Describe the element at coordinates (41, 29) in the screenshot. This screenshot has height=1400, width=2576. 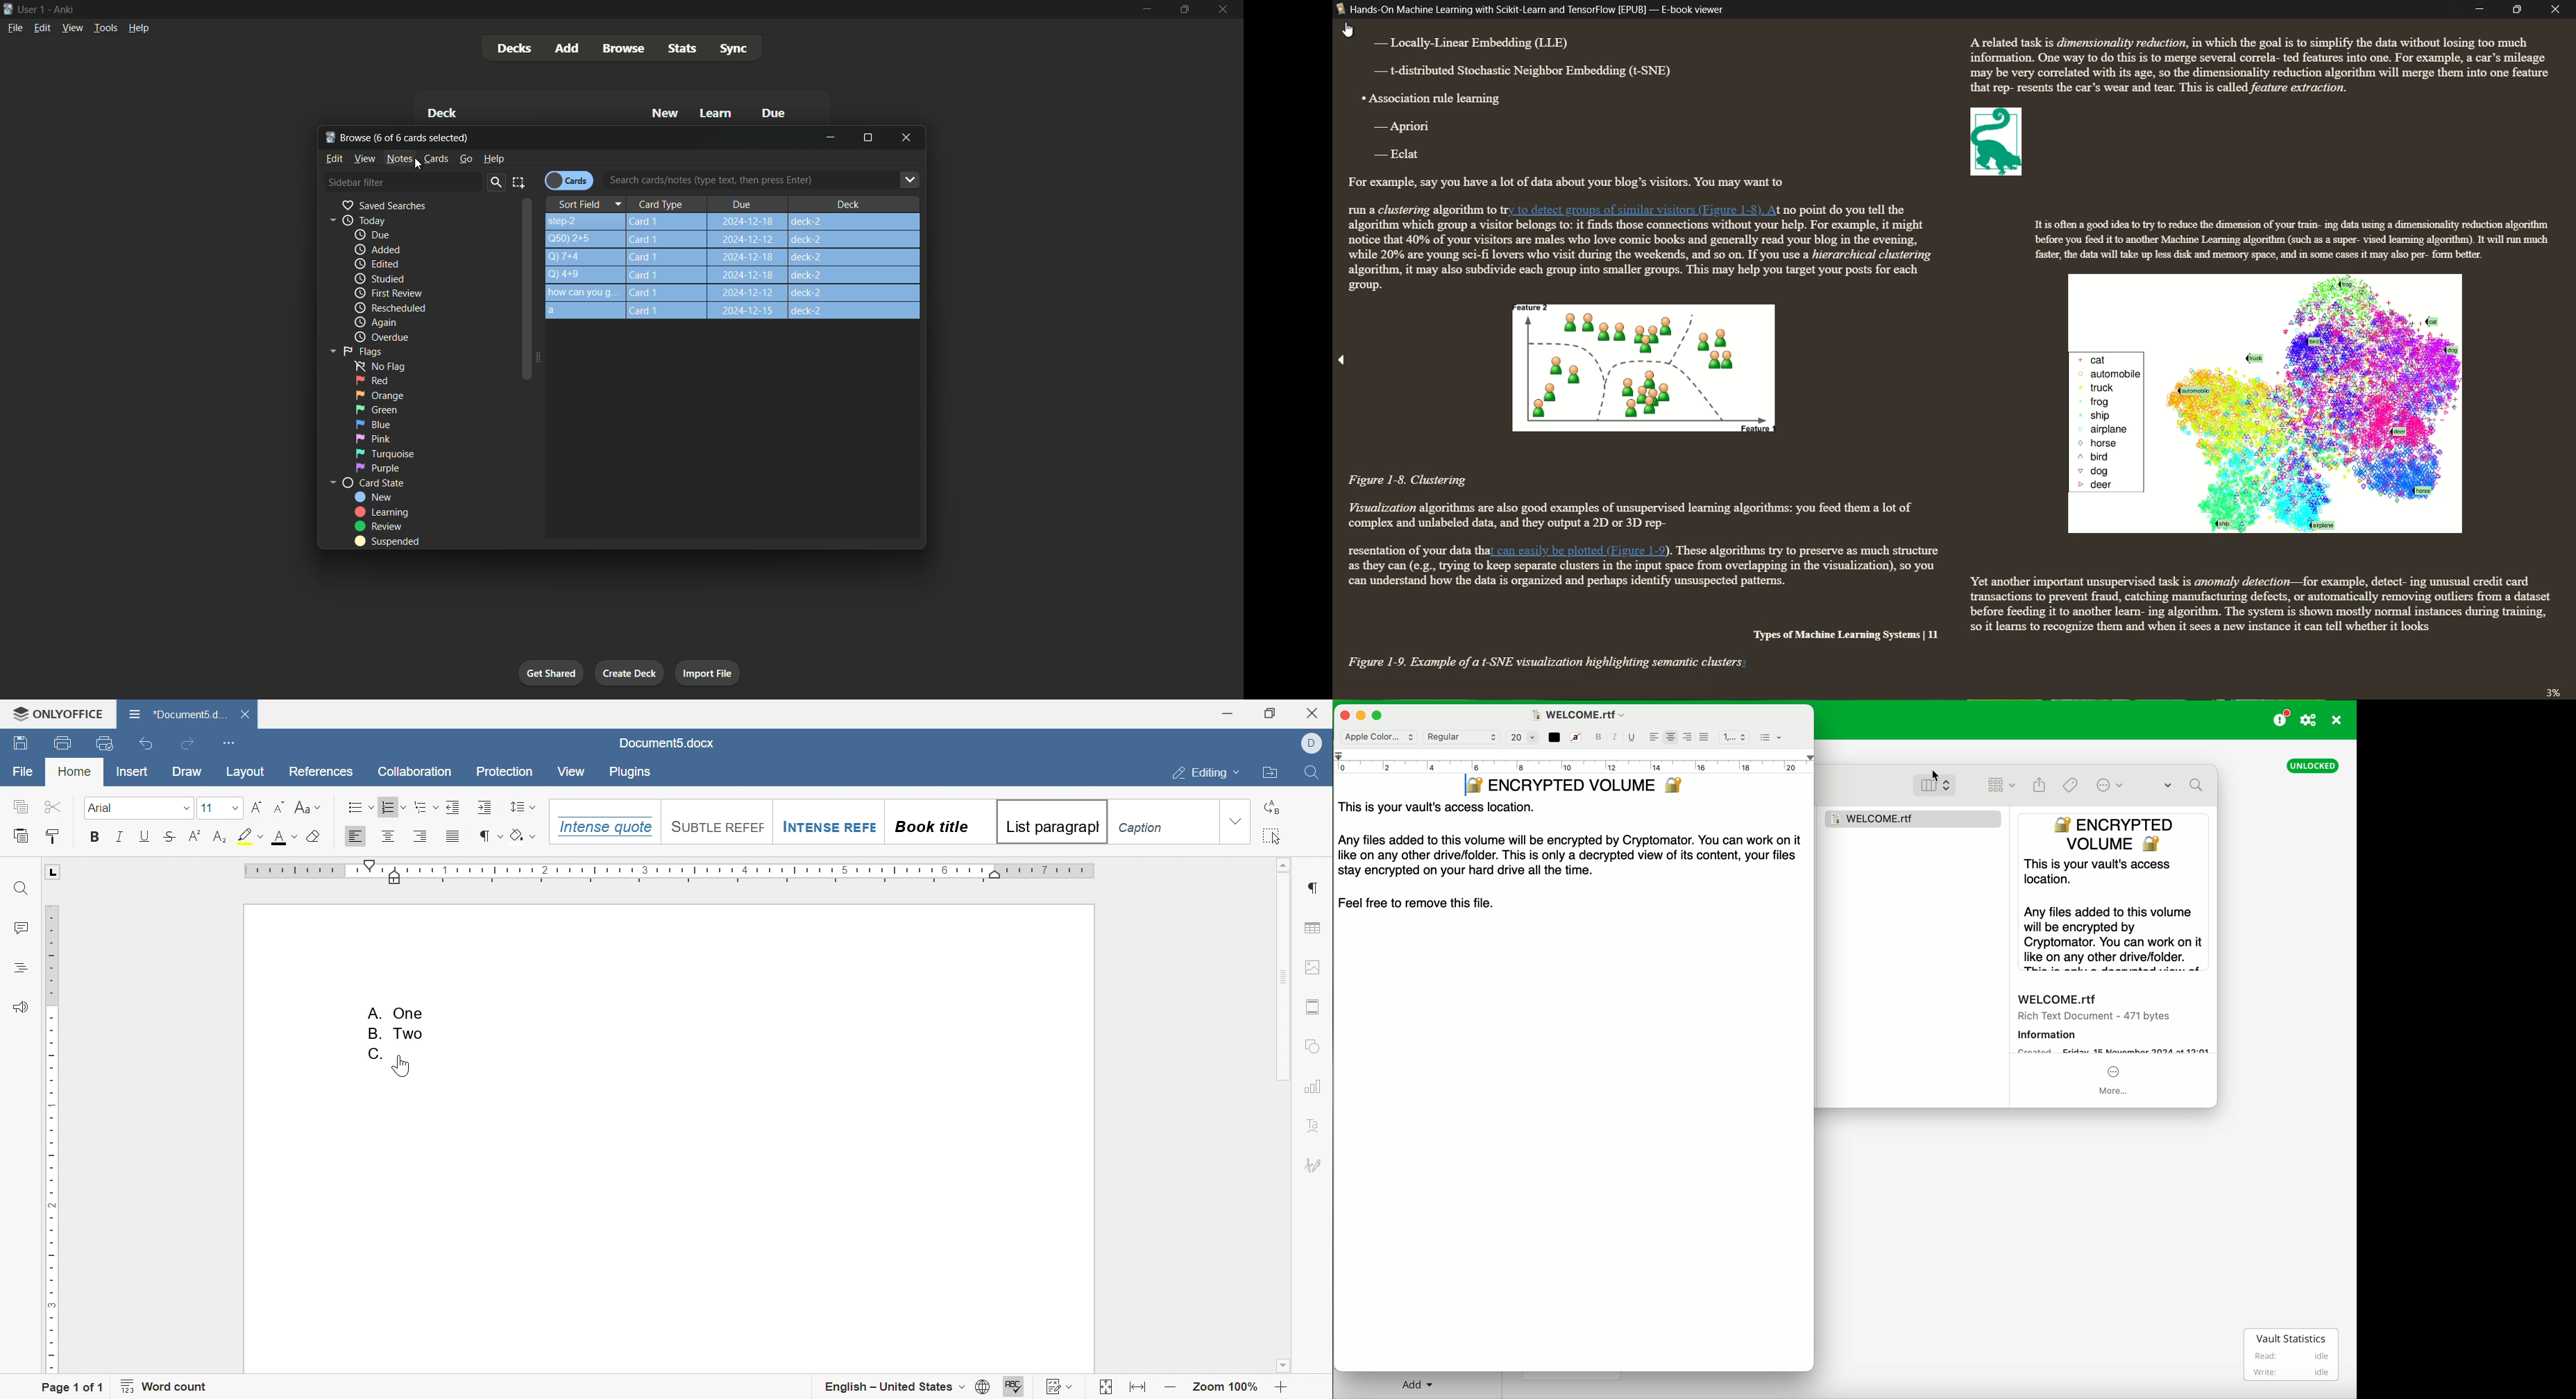
I see `Edit menu` at that location.